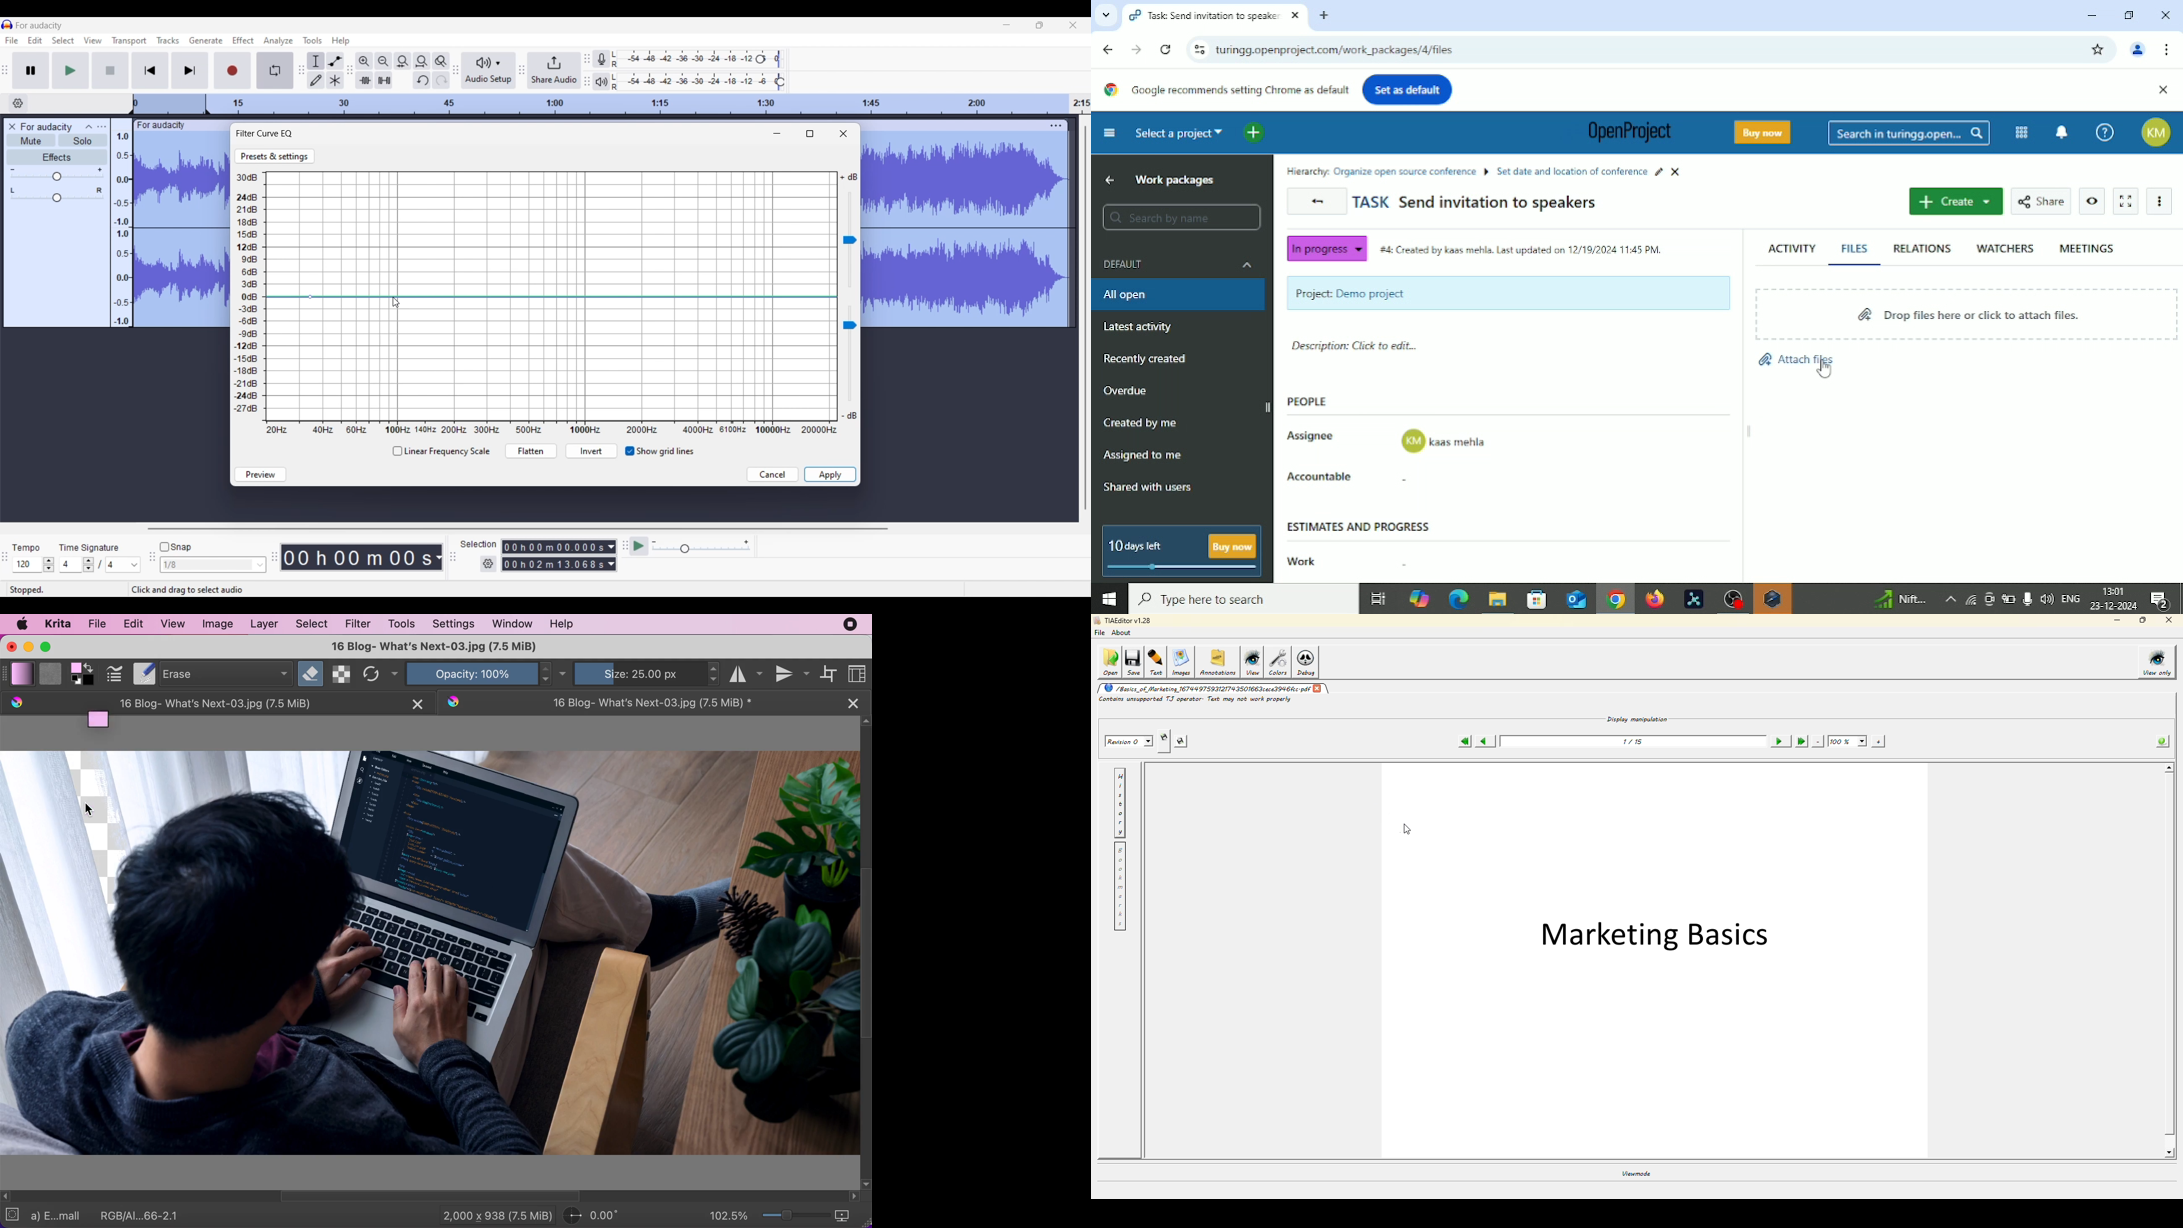 This screenshot has width=2184, height=1232. Describe the element at coordinates (488, 564) in the screenshot. I see `Selection settings` at that location.